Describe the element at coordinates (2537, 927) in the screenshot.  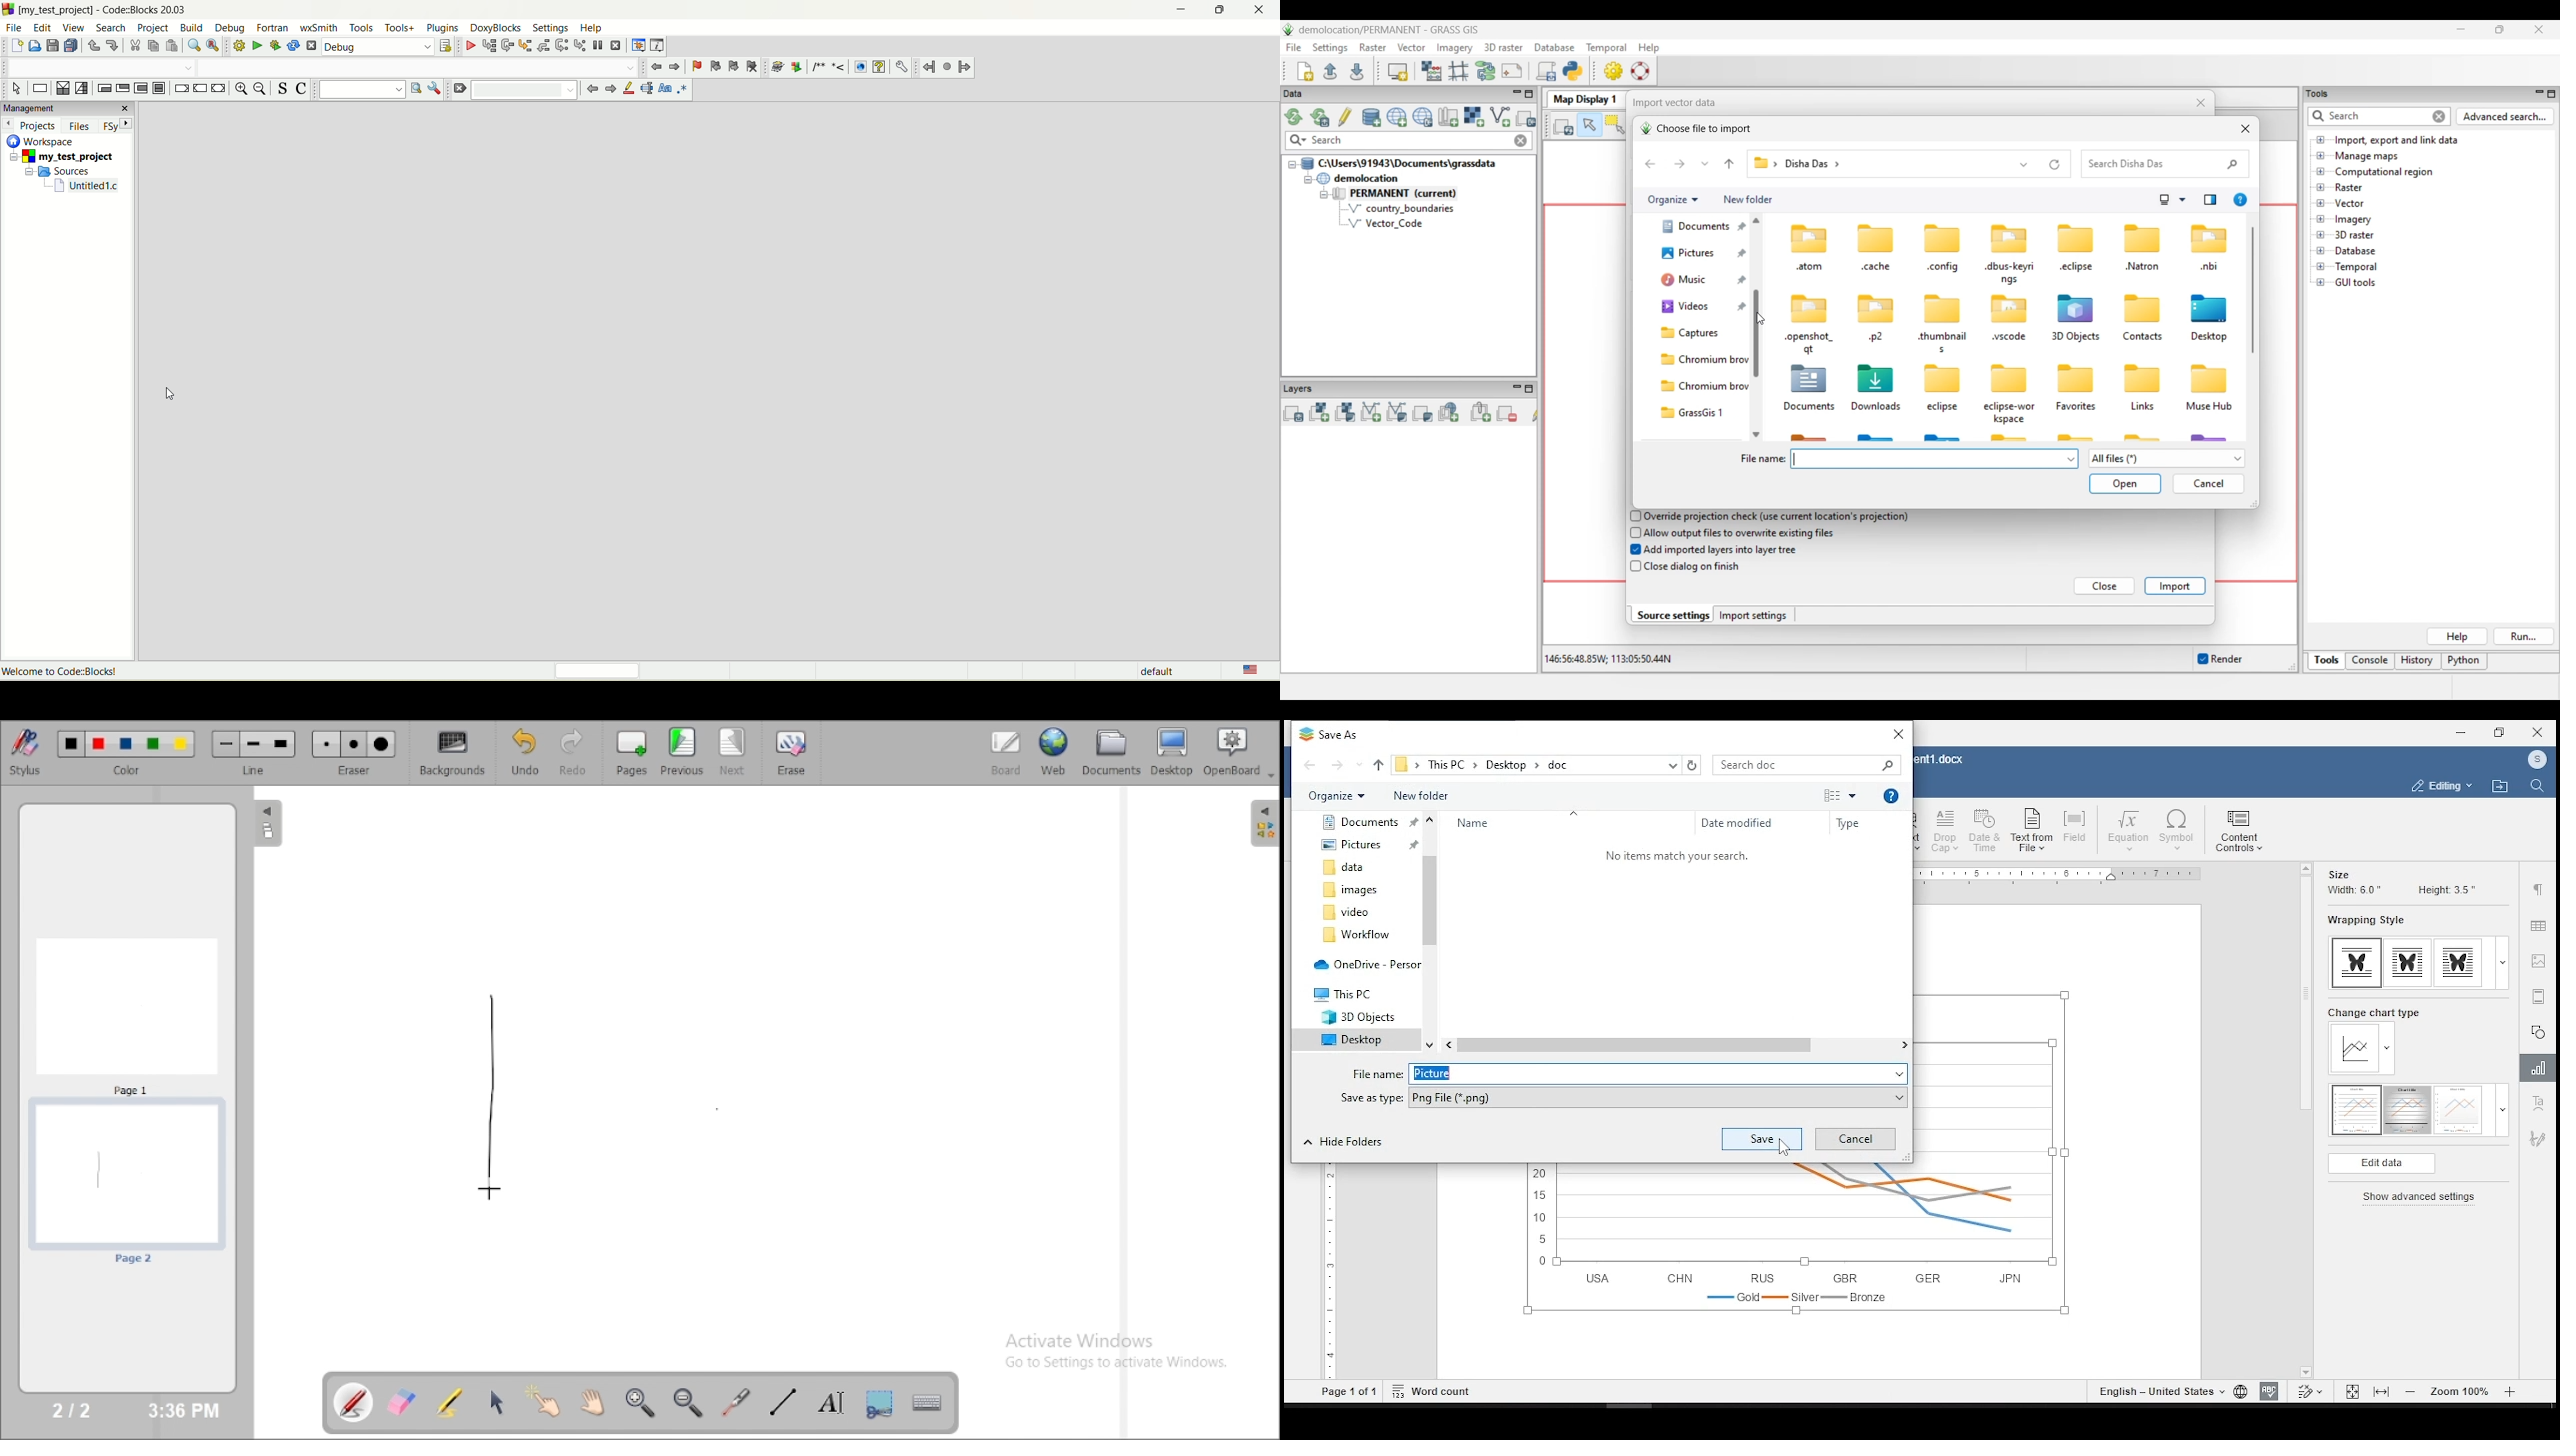
I see `table settings` at that location.